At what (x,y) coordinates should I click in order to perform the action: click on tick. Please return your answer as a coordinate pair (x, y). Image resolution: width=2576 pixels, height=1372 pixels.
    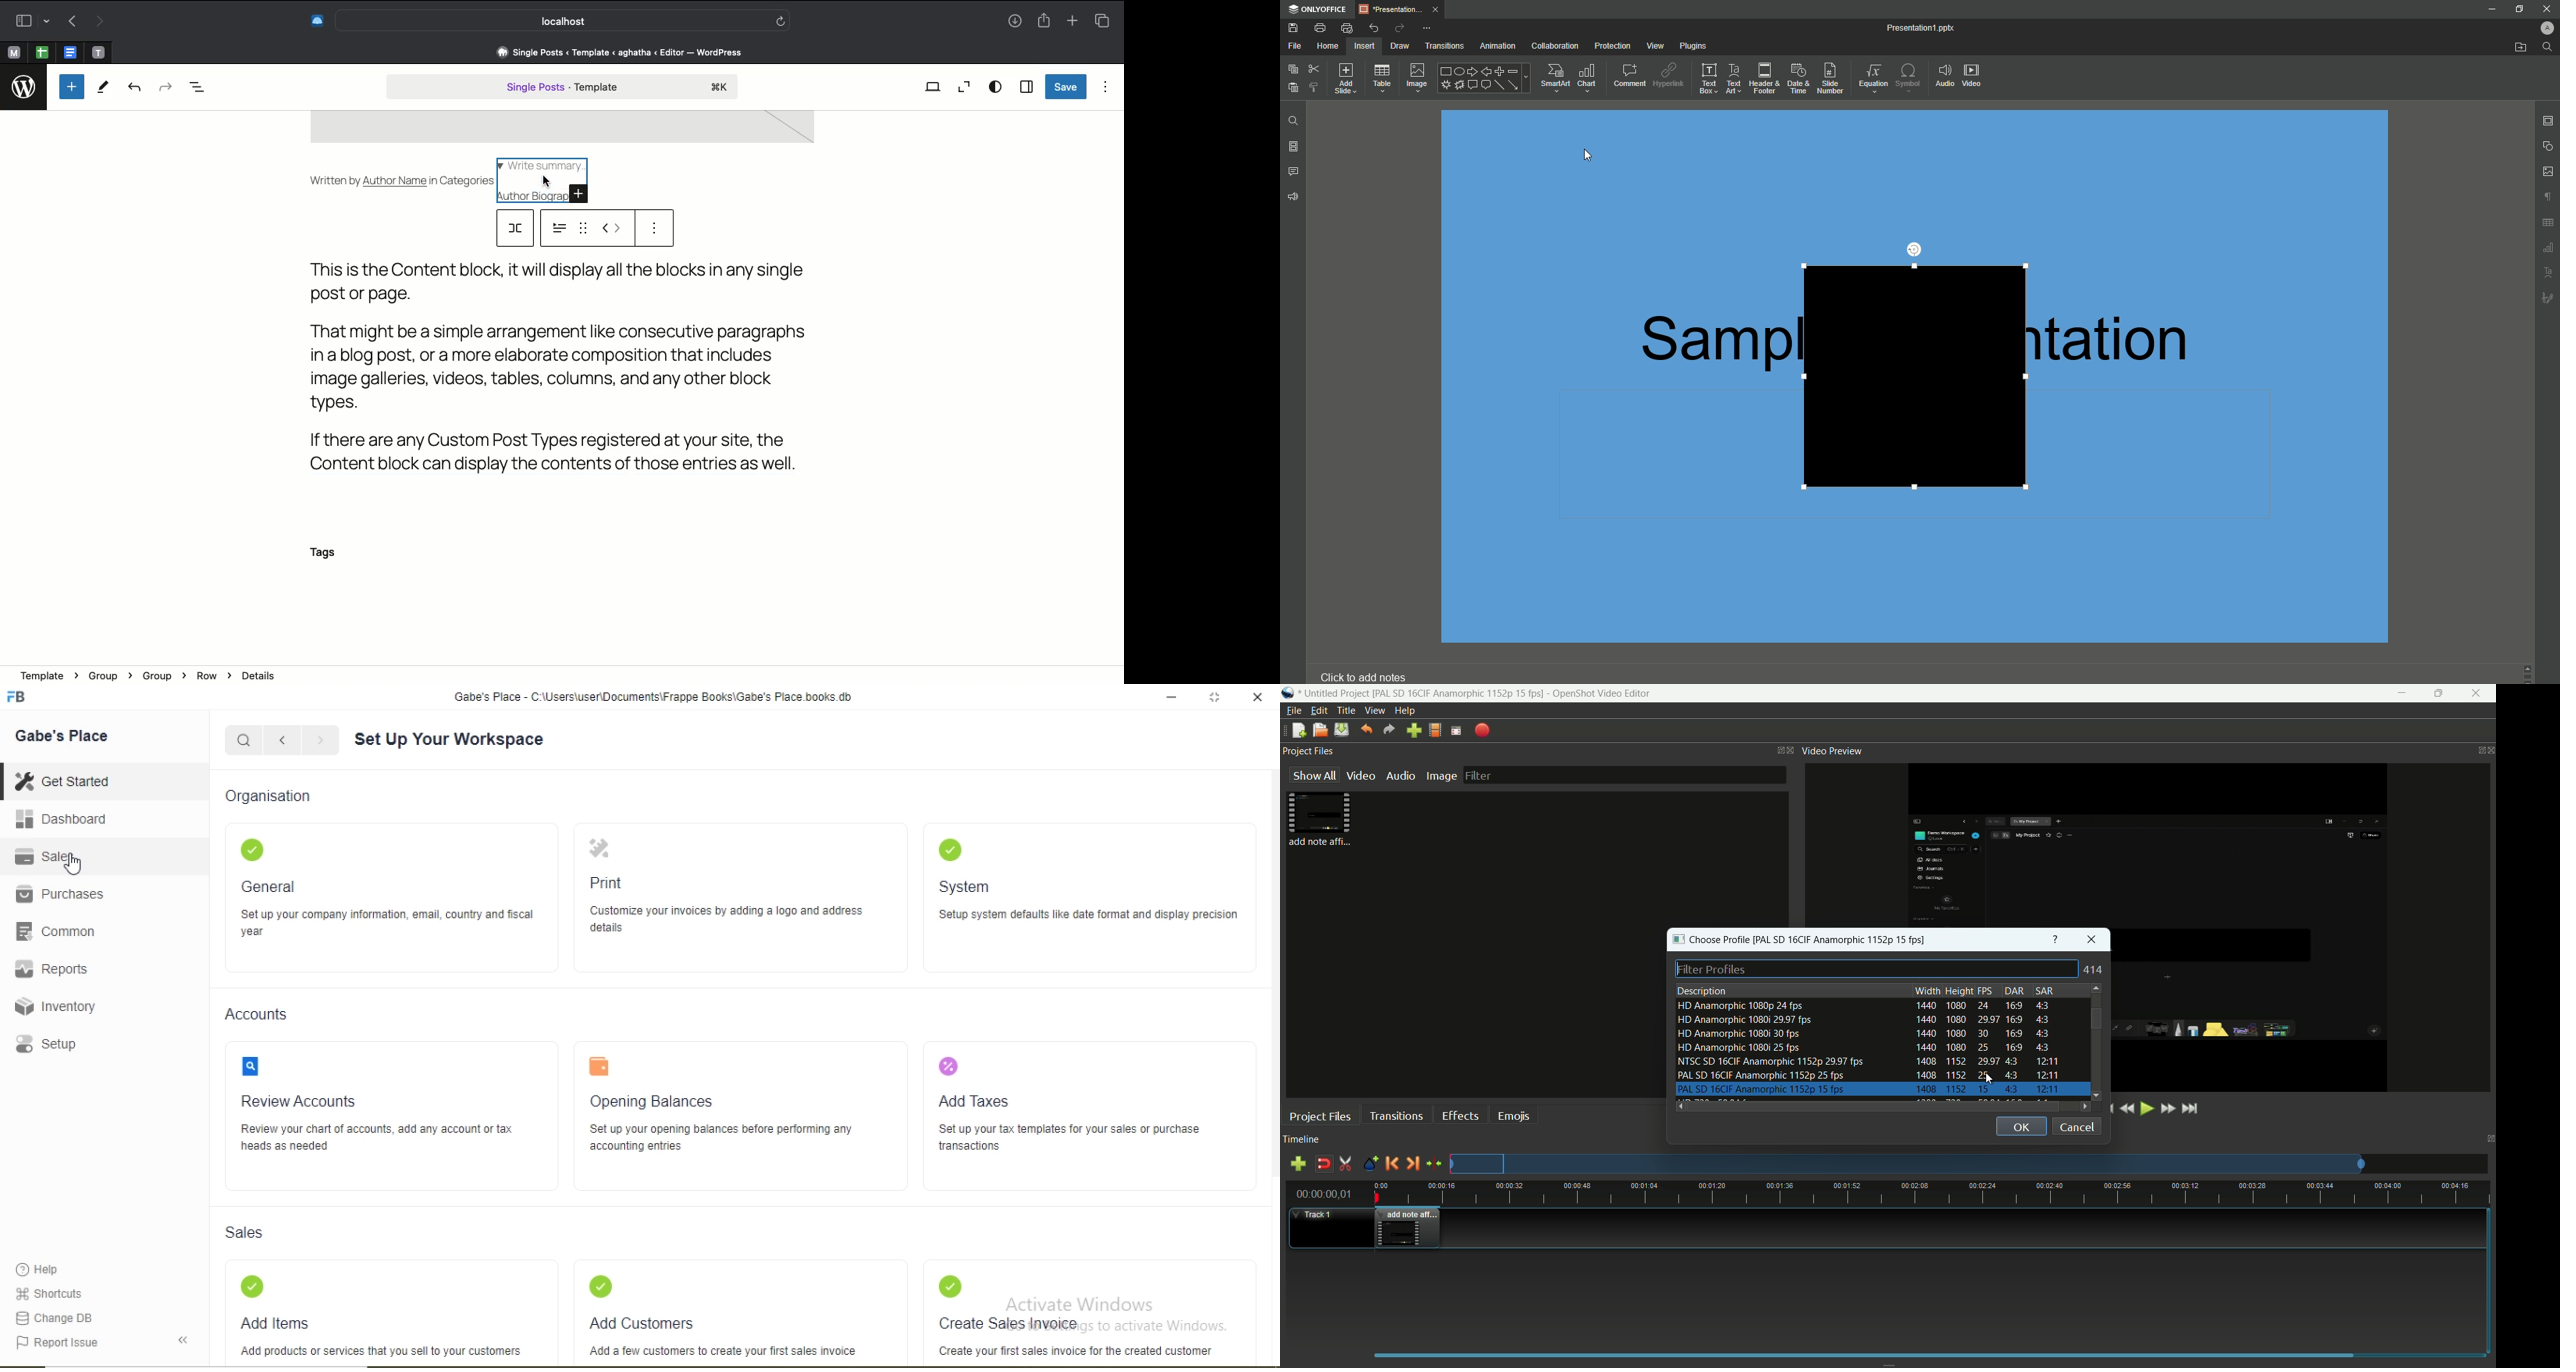
    Looking at the image, I should click on (607, 1286).